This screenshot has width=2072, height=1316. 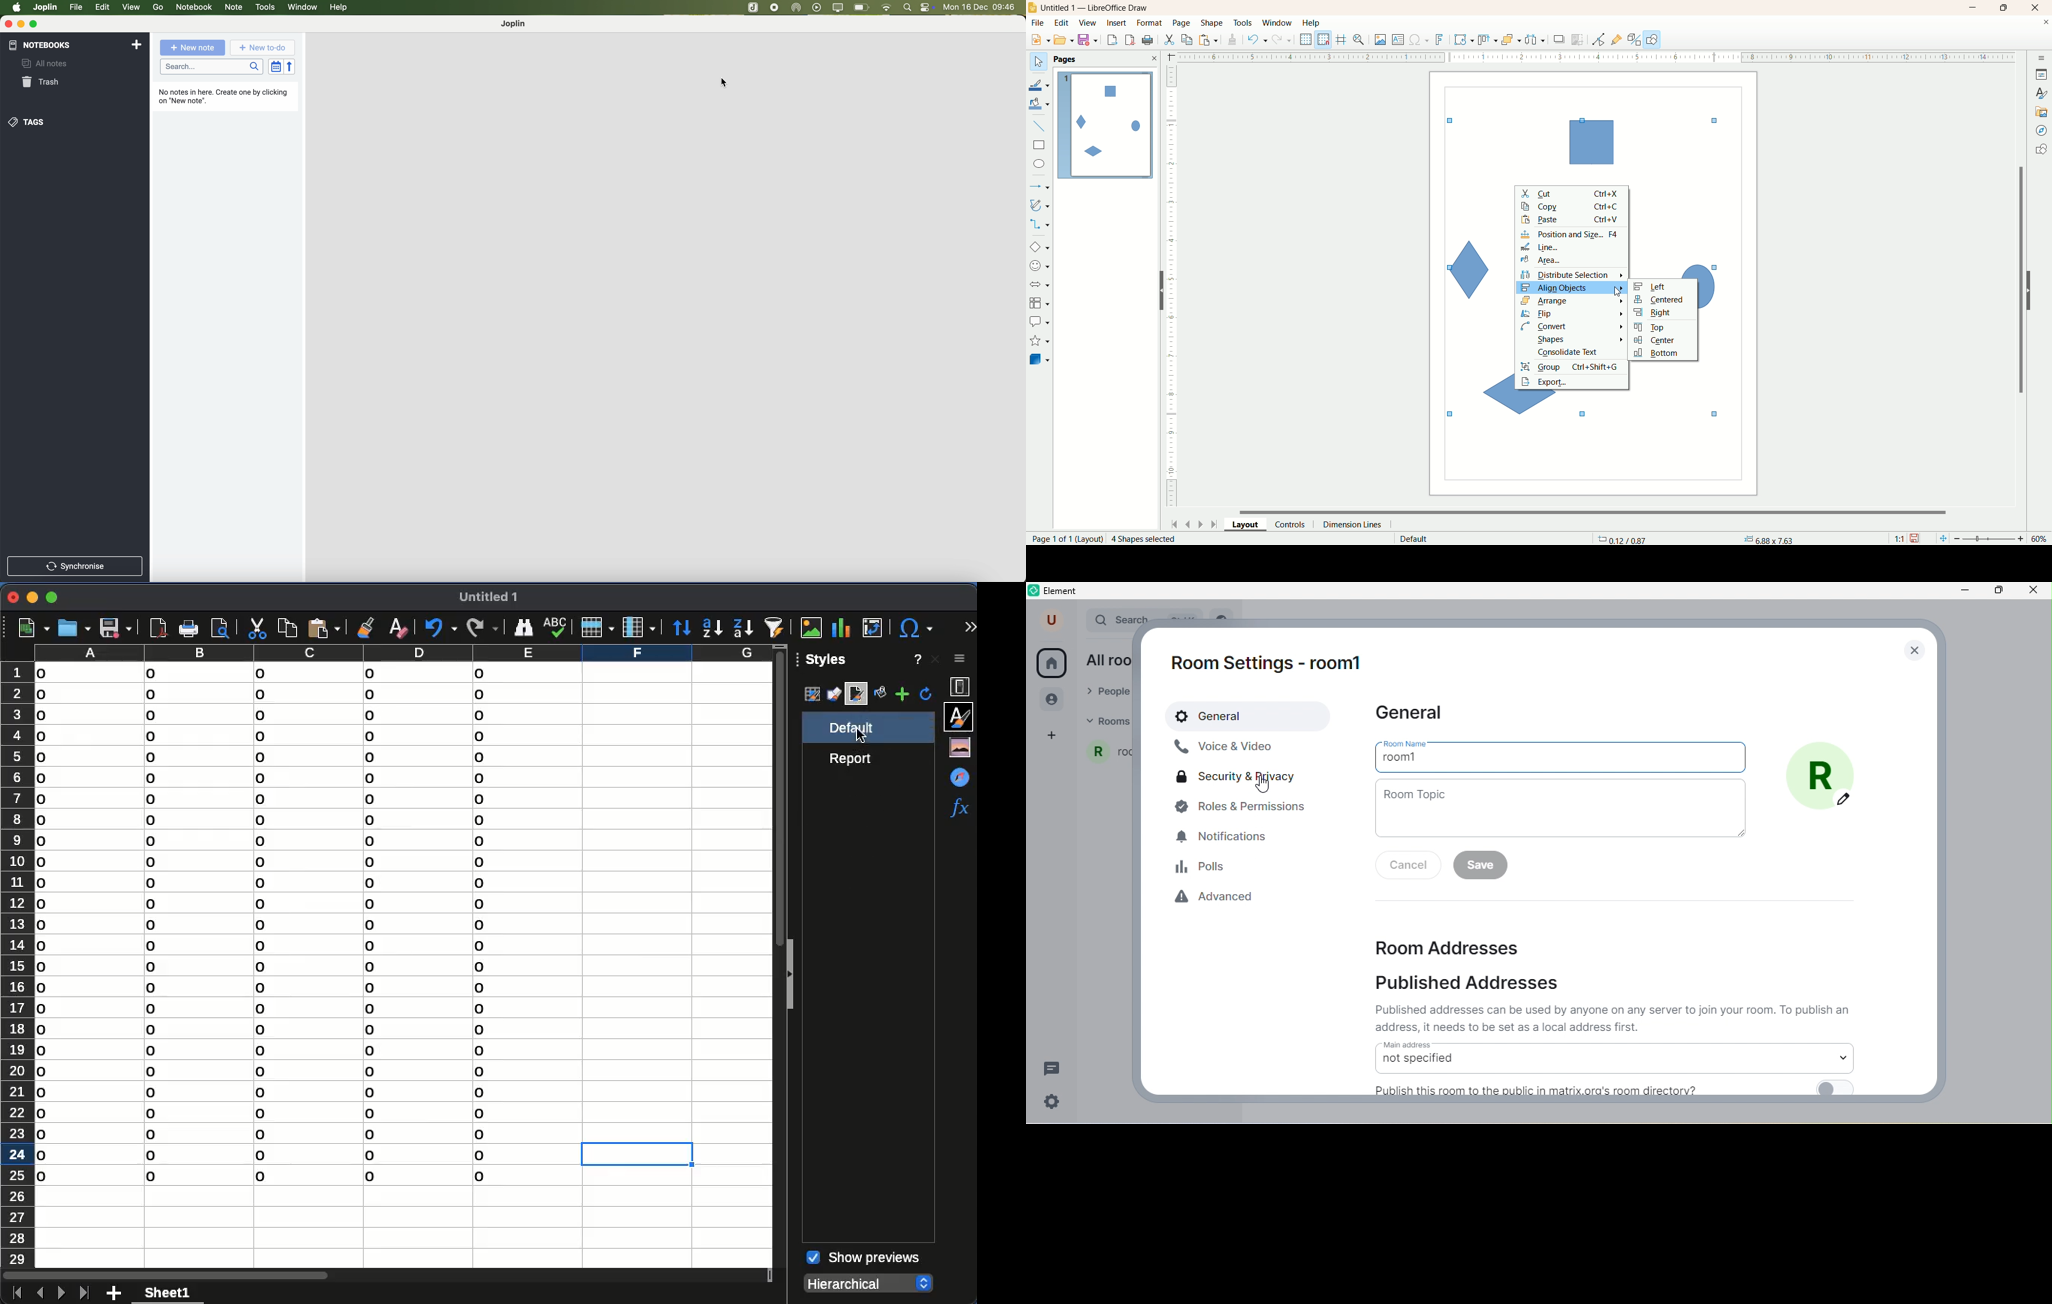 What do you see at coordinates (1280, 24) in the screenshot?
I see `window` at bounding box center [1280, 24].